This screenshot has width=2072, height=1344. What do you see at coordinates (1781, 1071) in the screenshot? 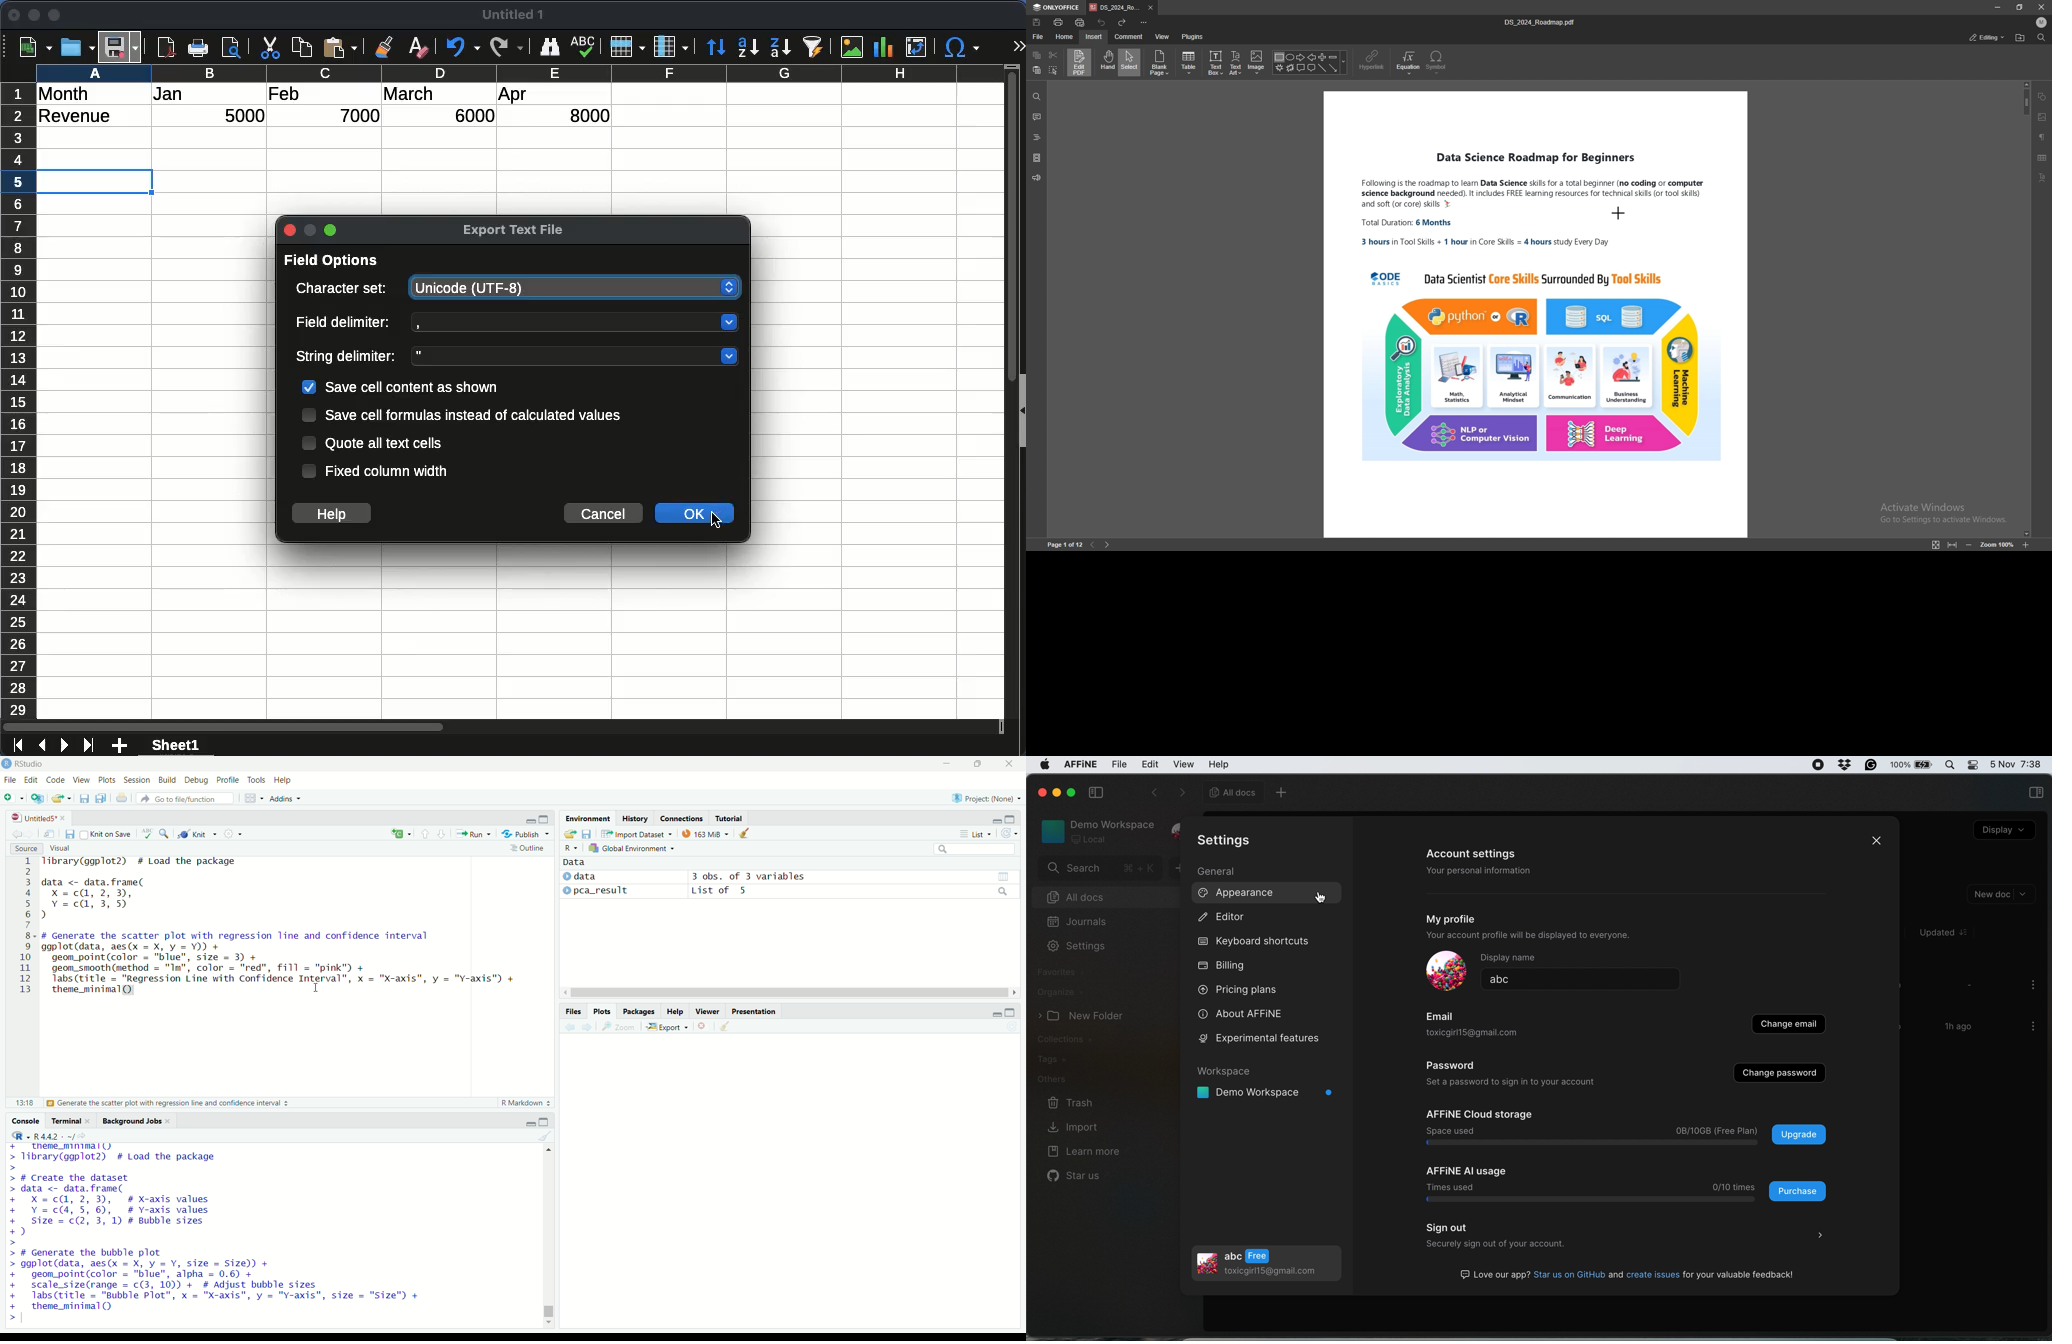
I see `change password` at bounding box center [1781, 1071].